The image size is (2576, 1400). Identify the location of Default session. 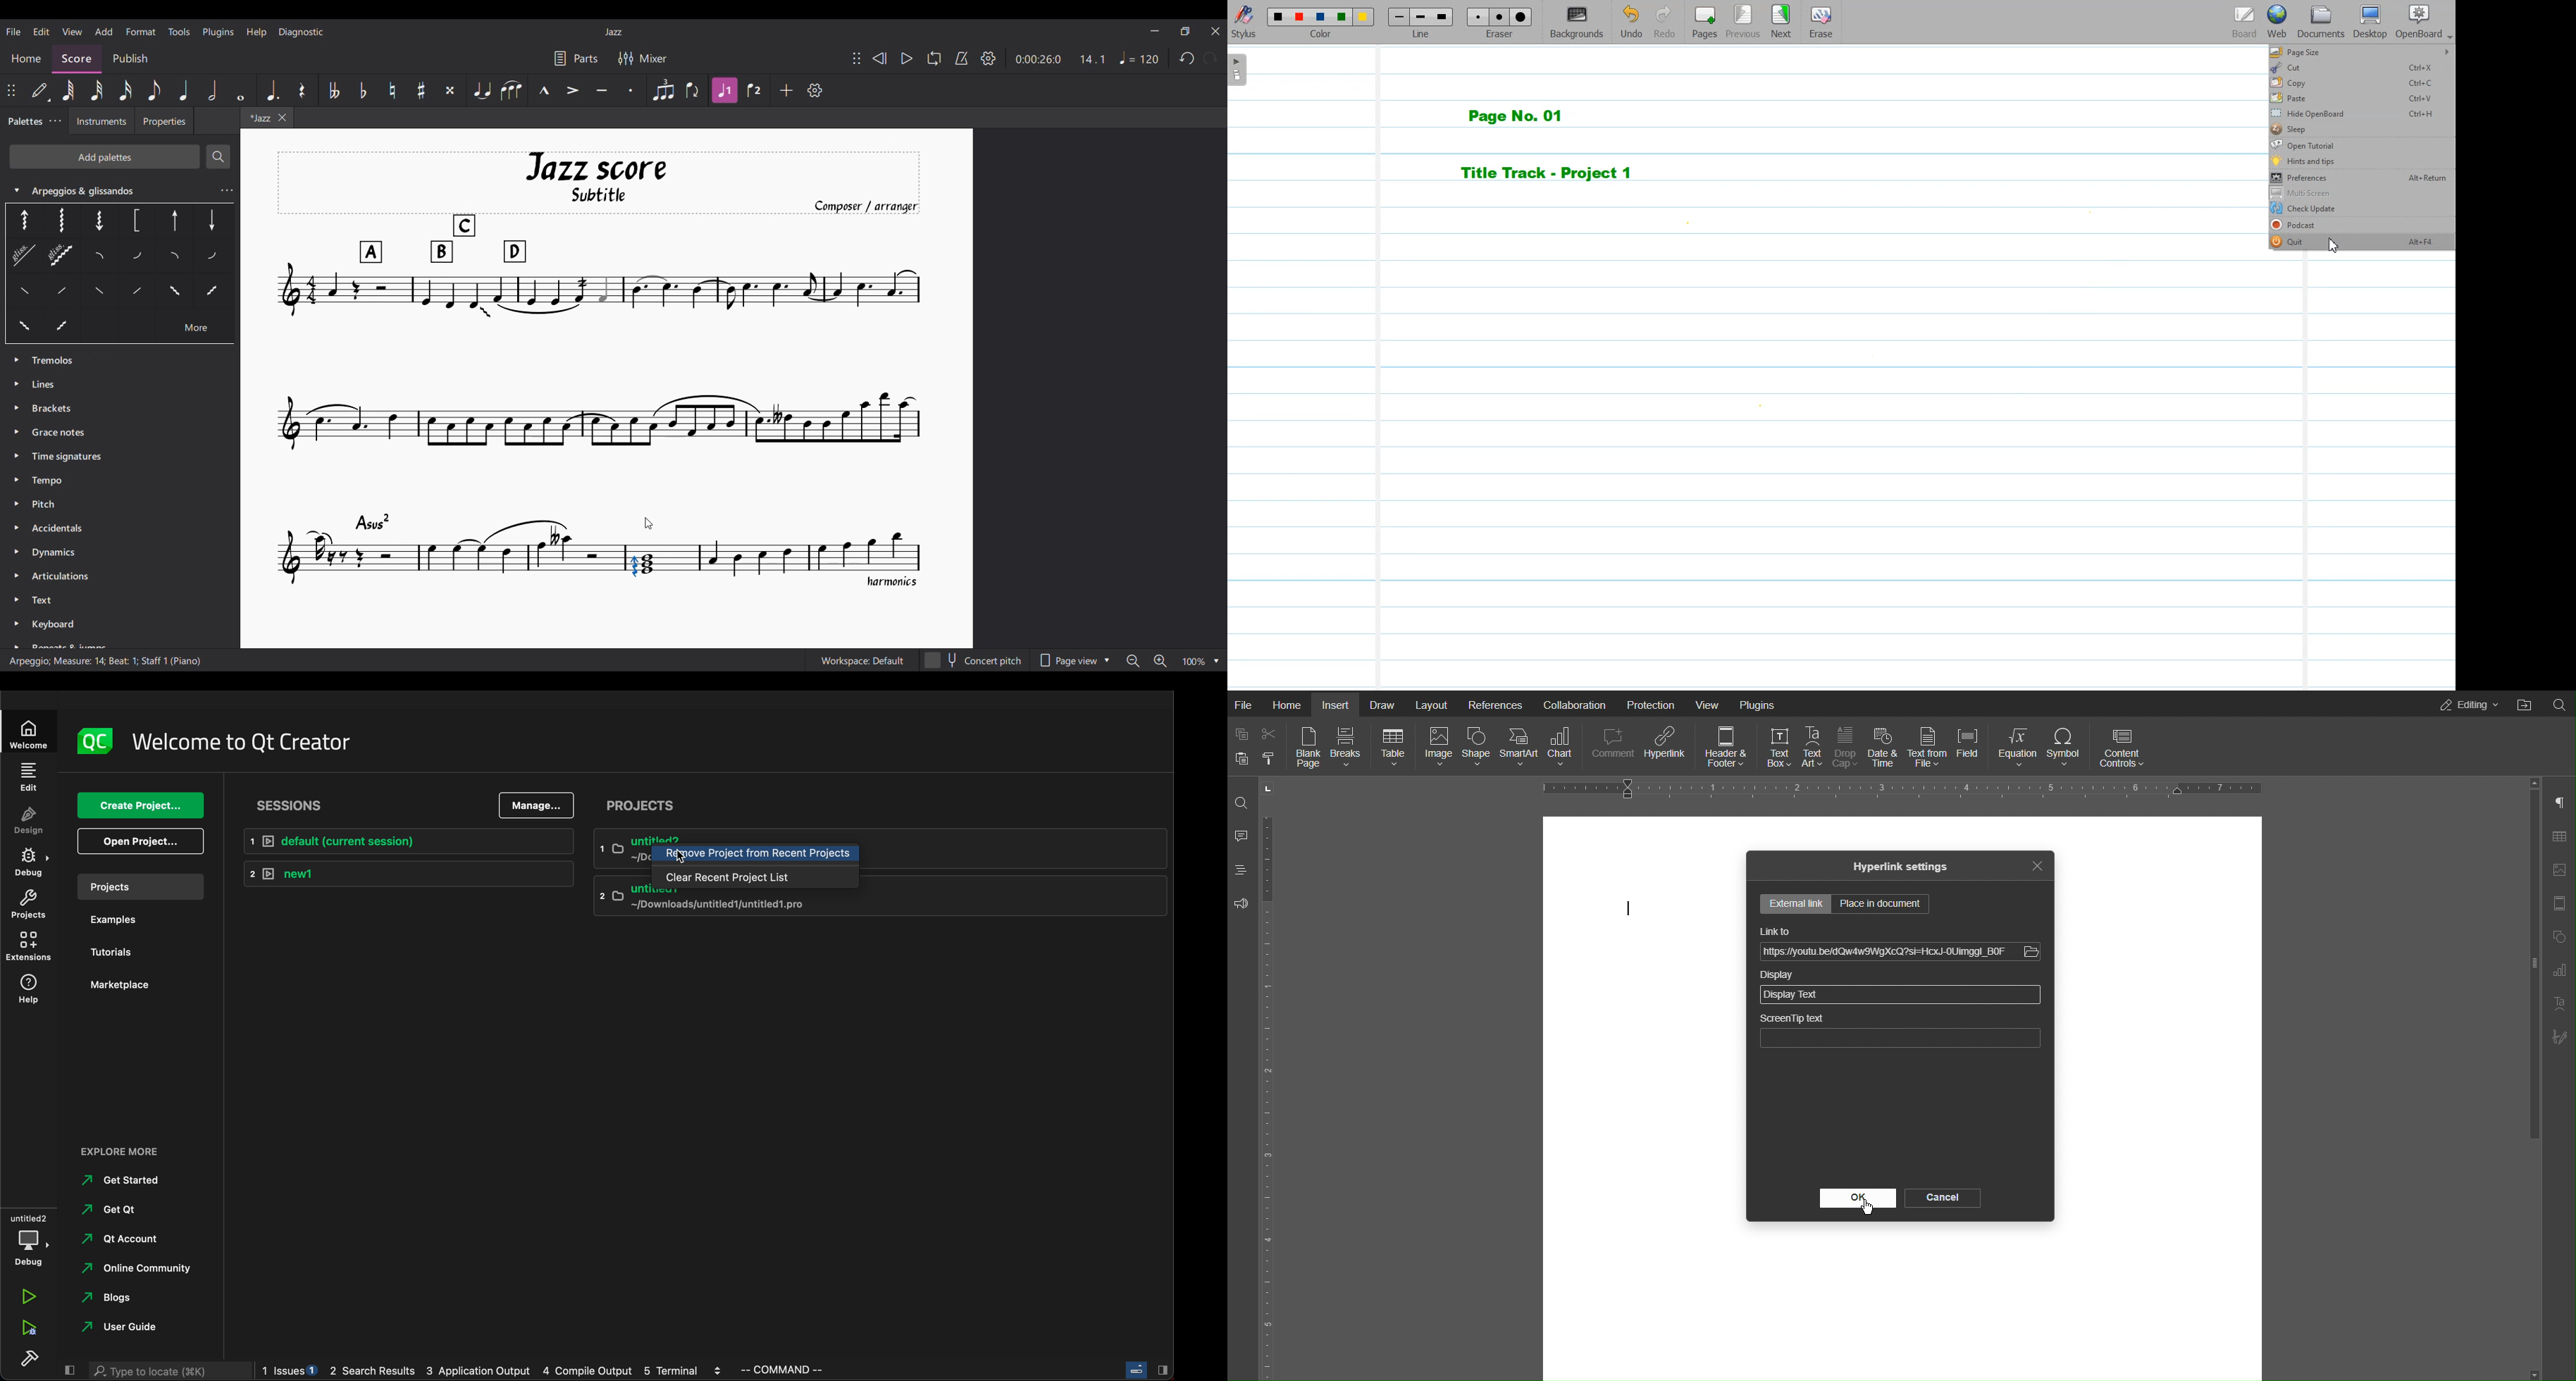
(411, 841).